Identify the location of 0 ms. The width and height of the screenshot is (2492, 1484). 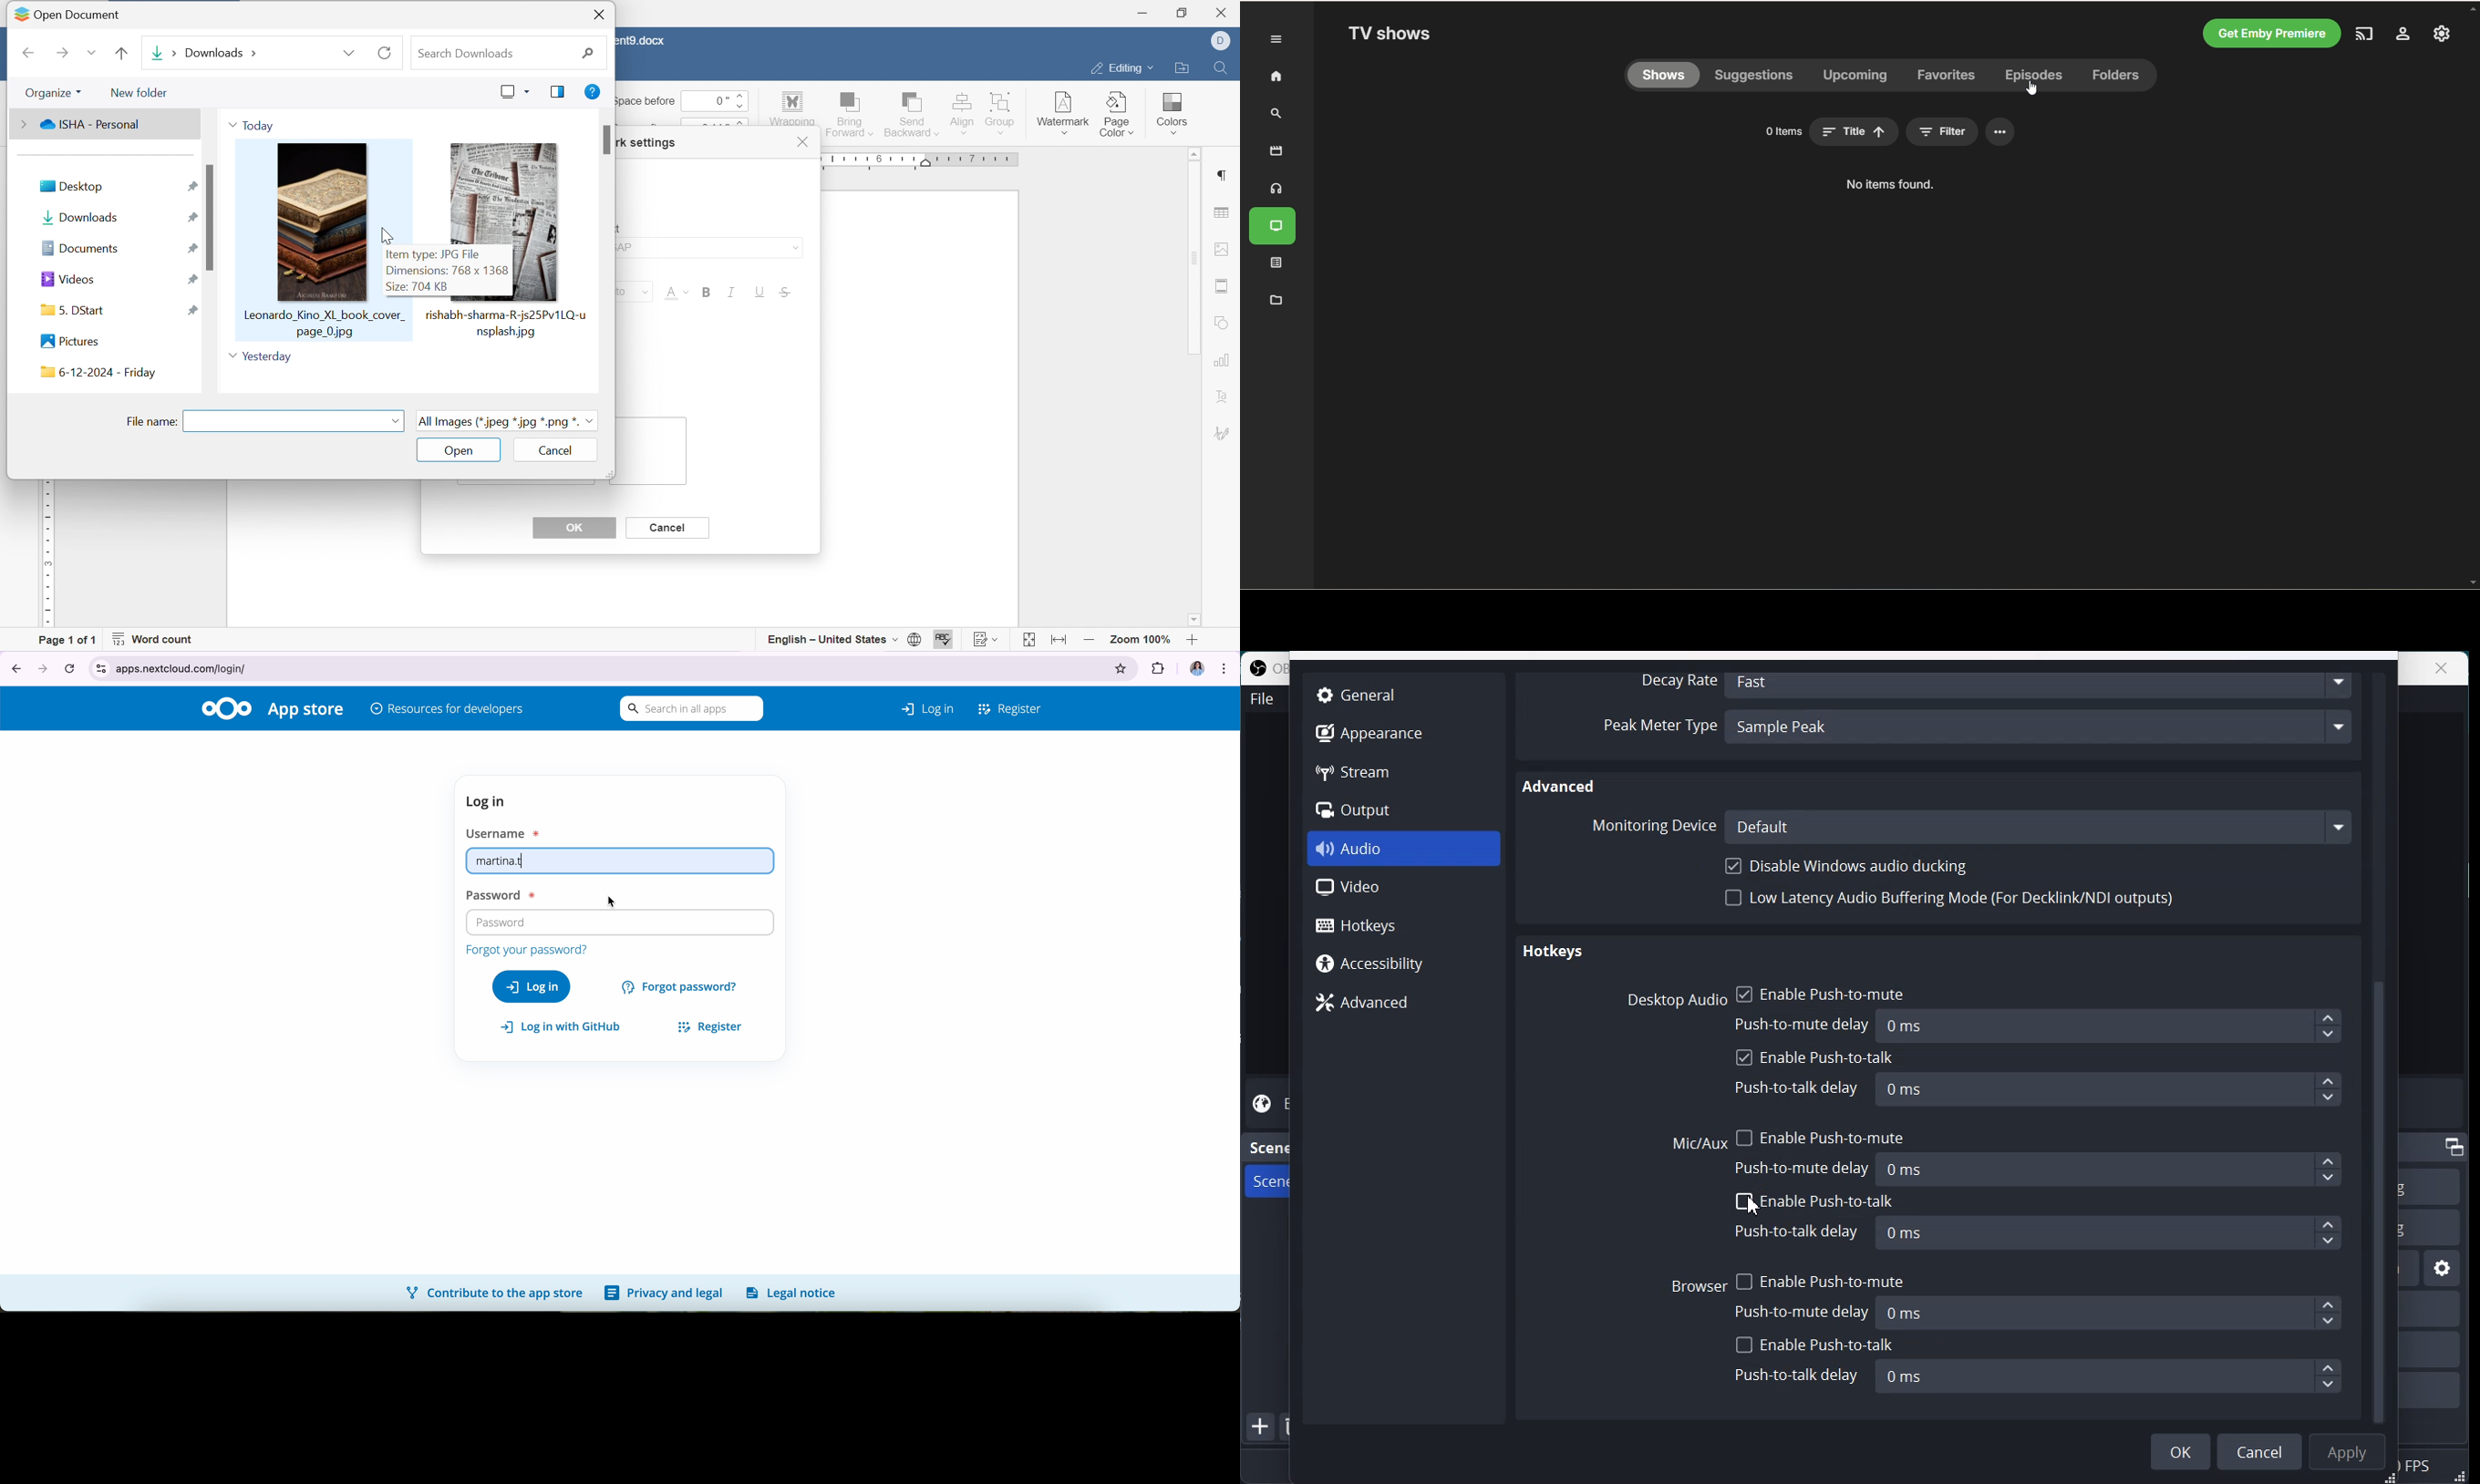
(2112, 1169).